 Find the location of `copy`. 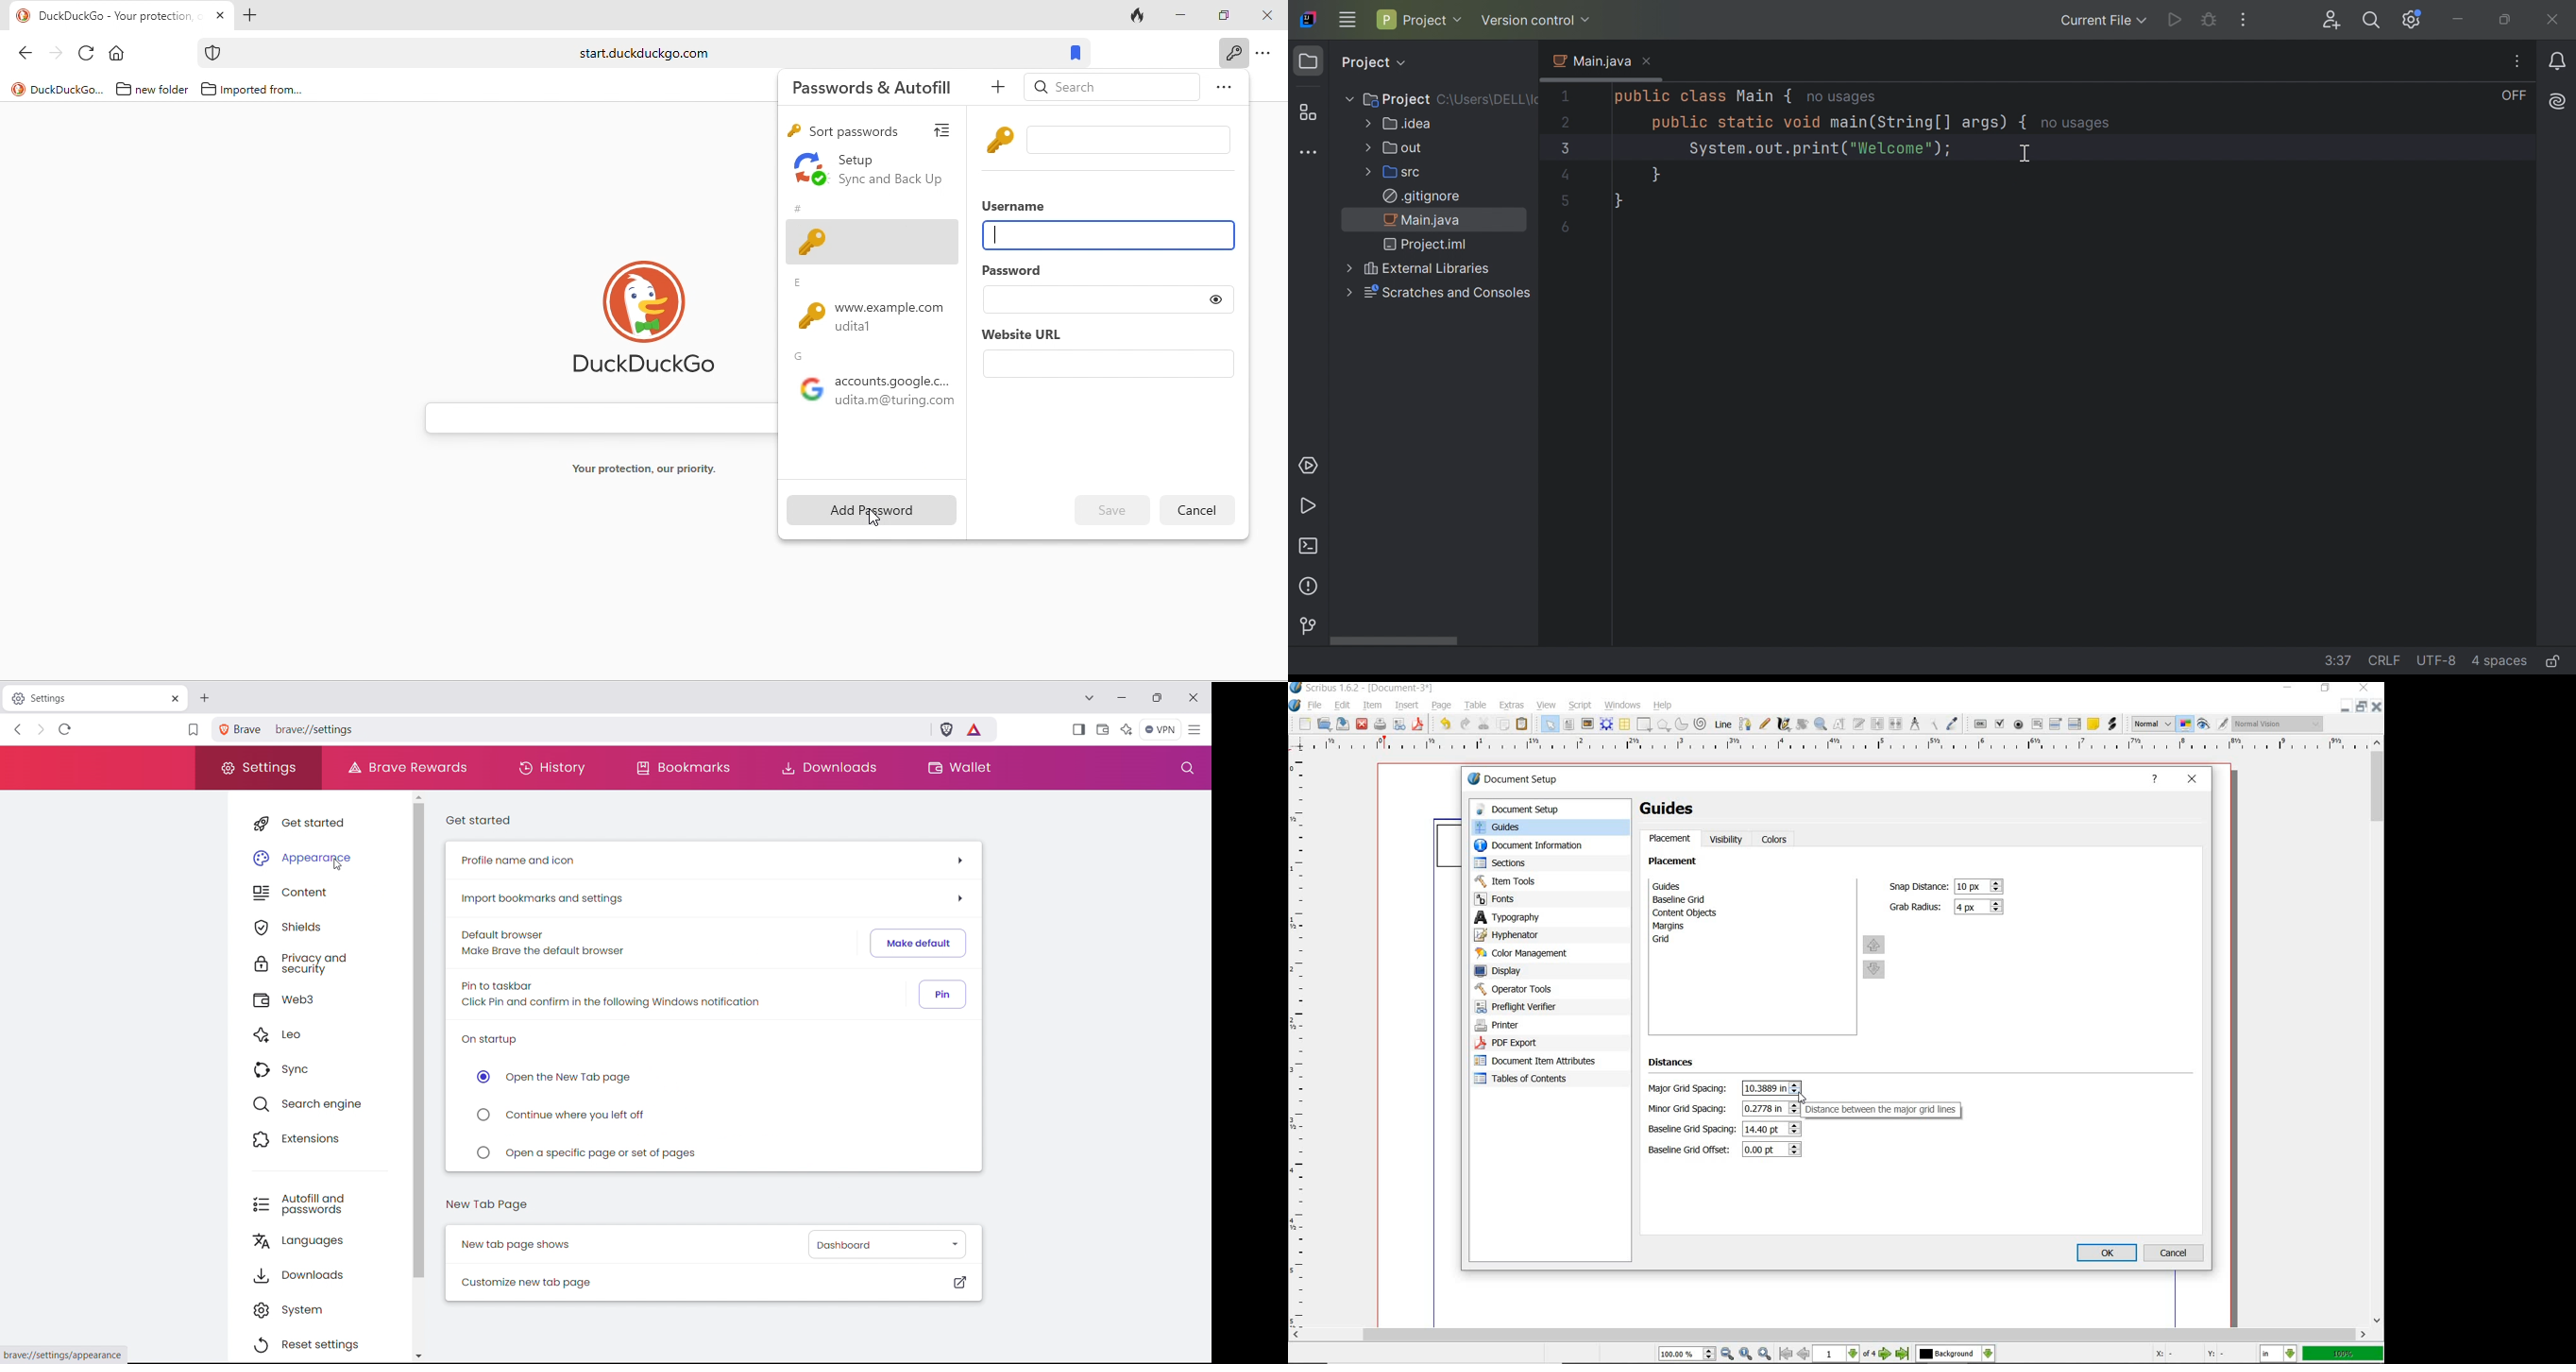

copy is located at coordinates (1504, 726).